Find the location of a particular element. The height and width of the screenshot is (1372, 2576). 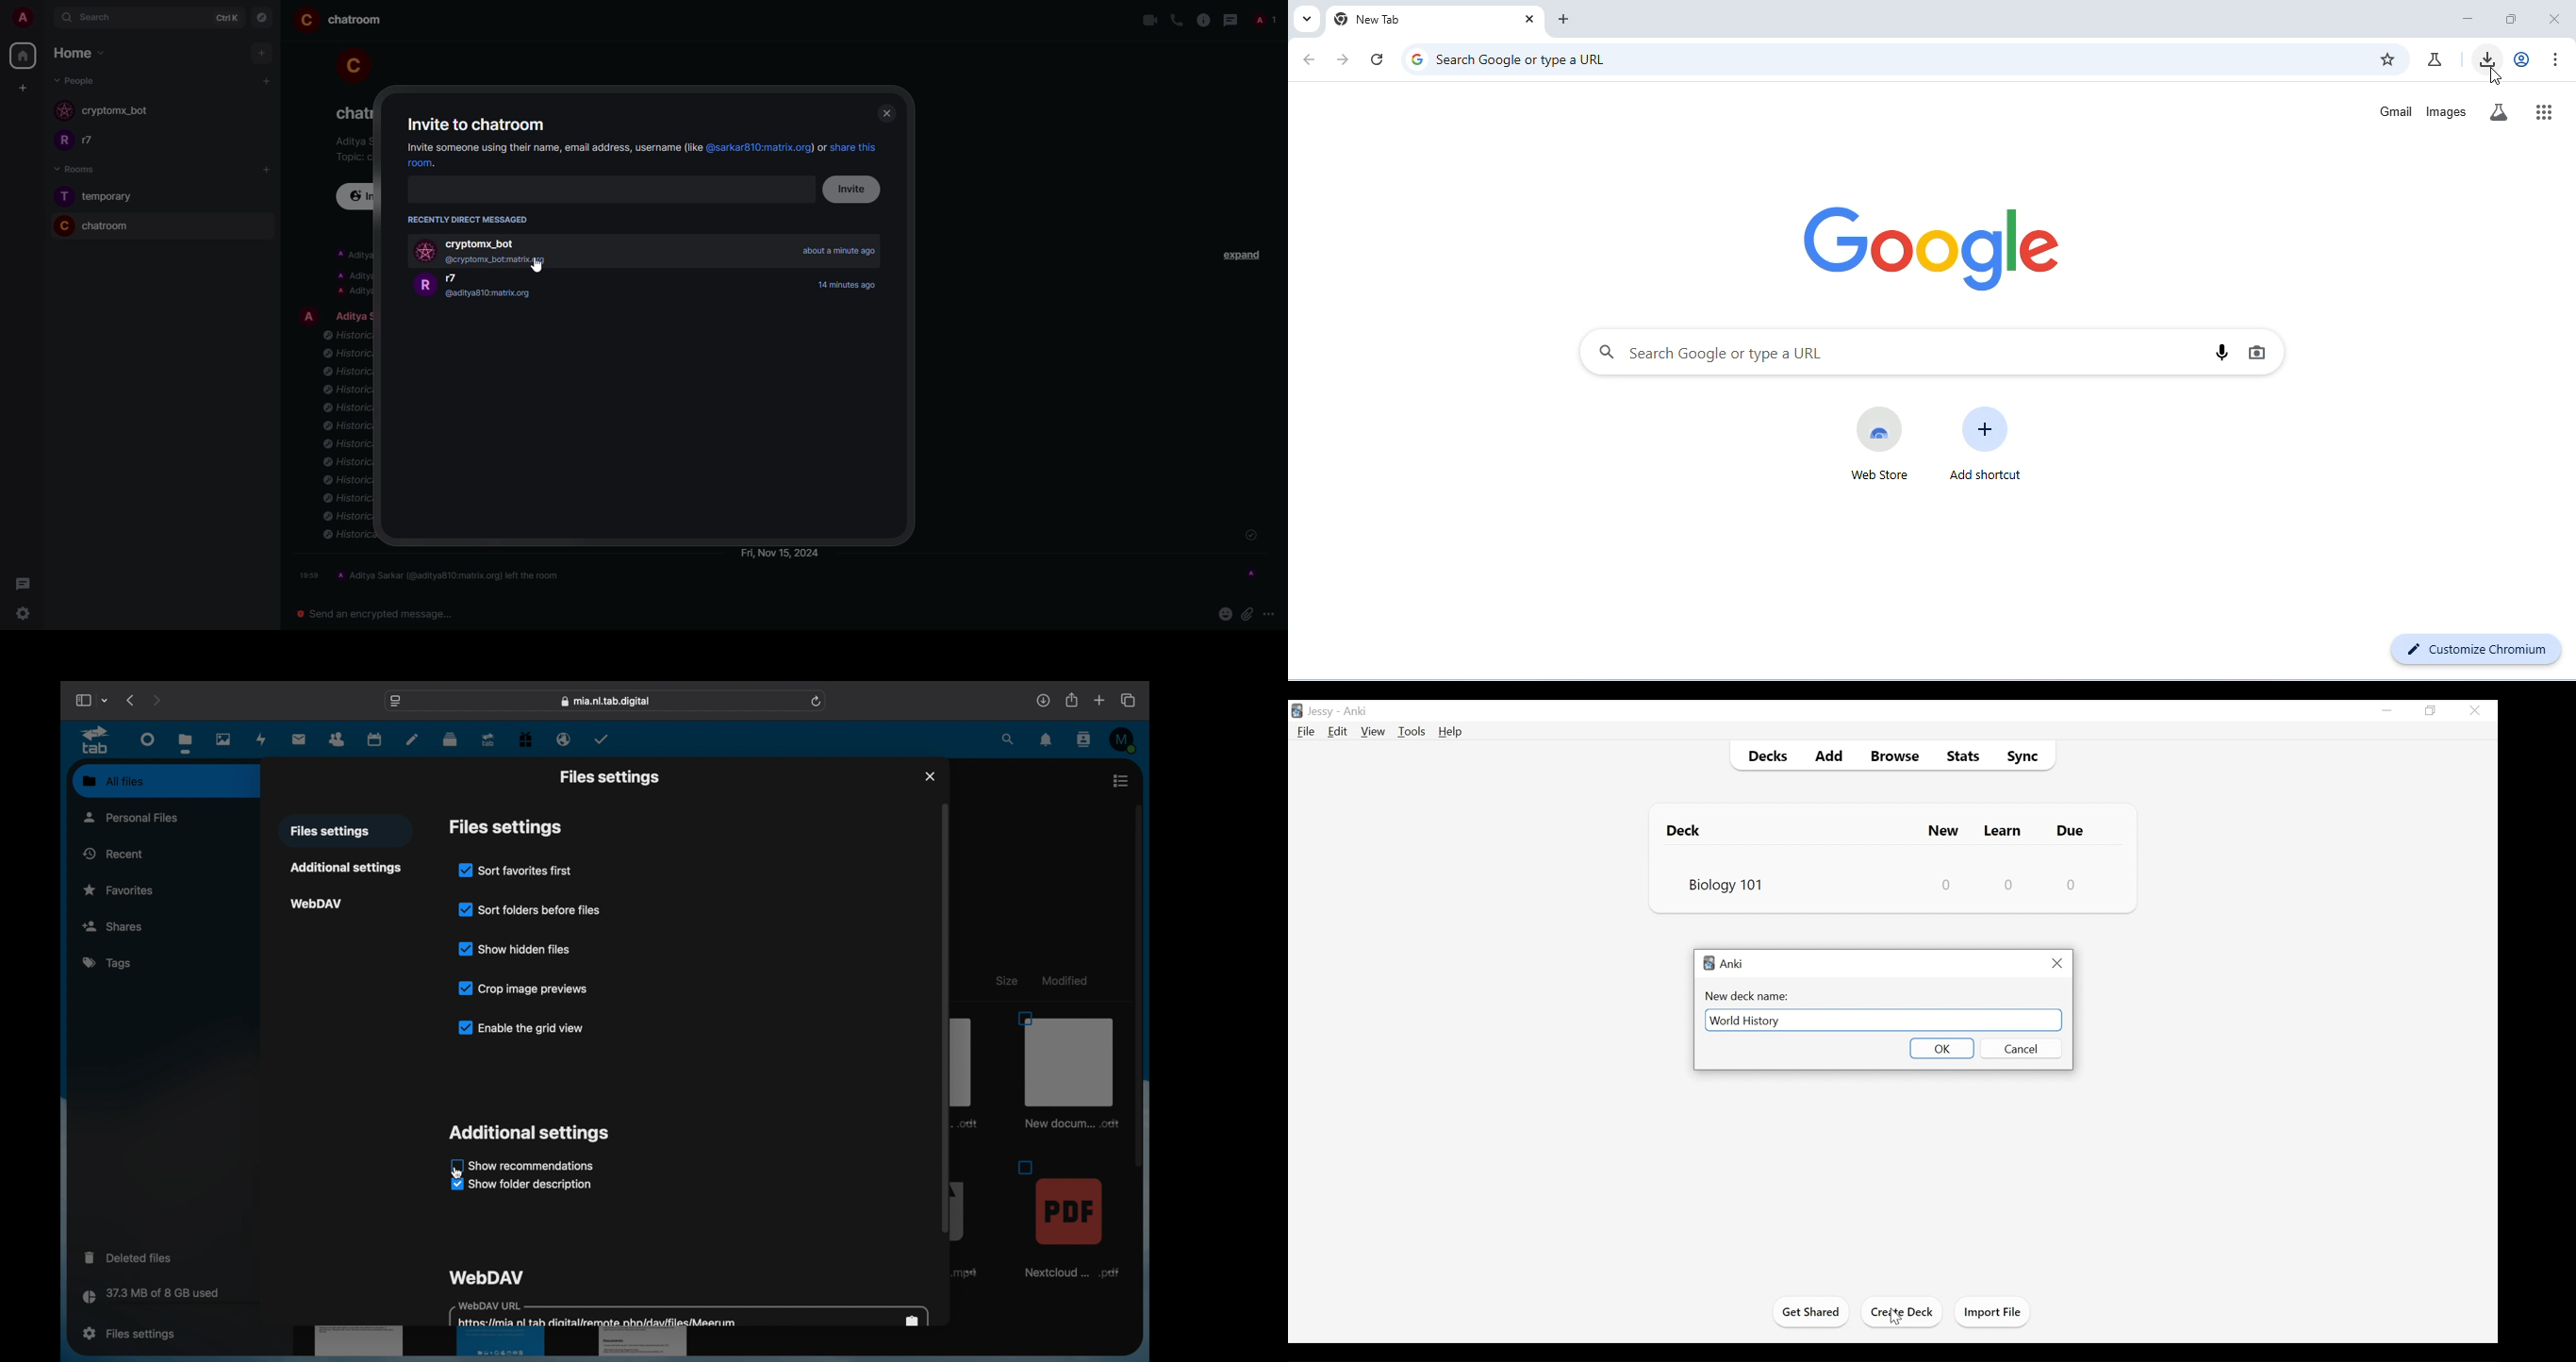

add is located at coordinates (269, 169).